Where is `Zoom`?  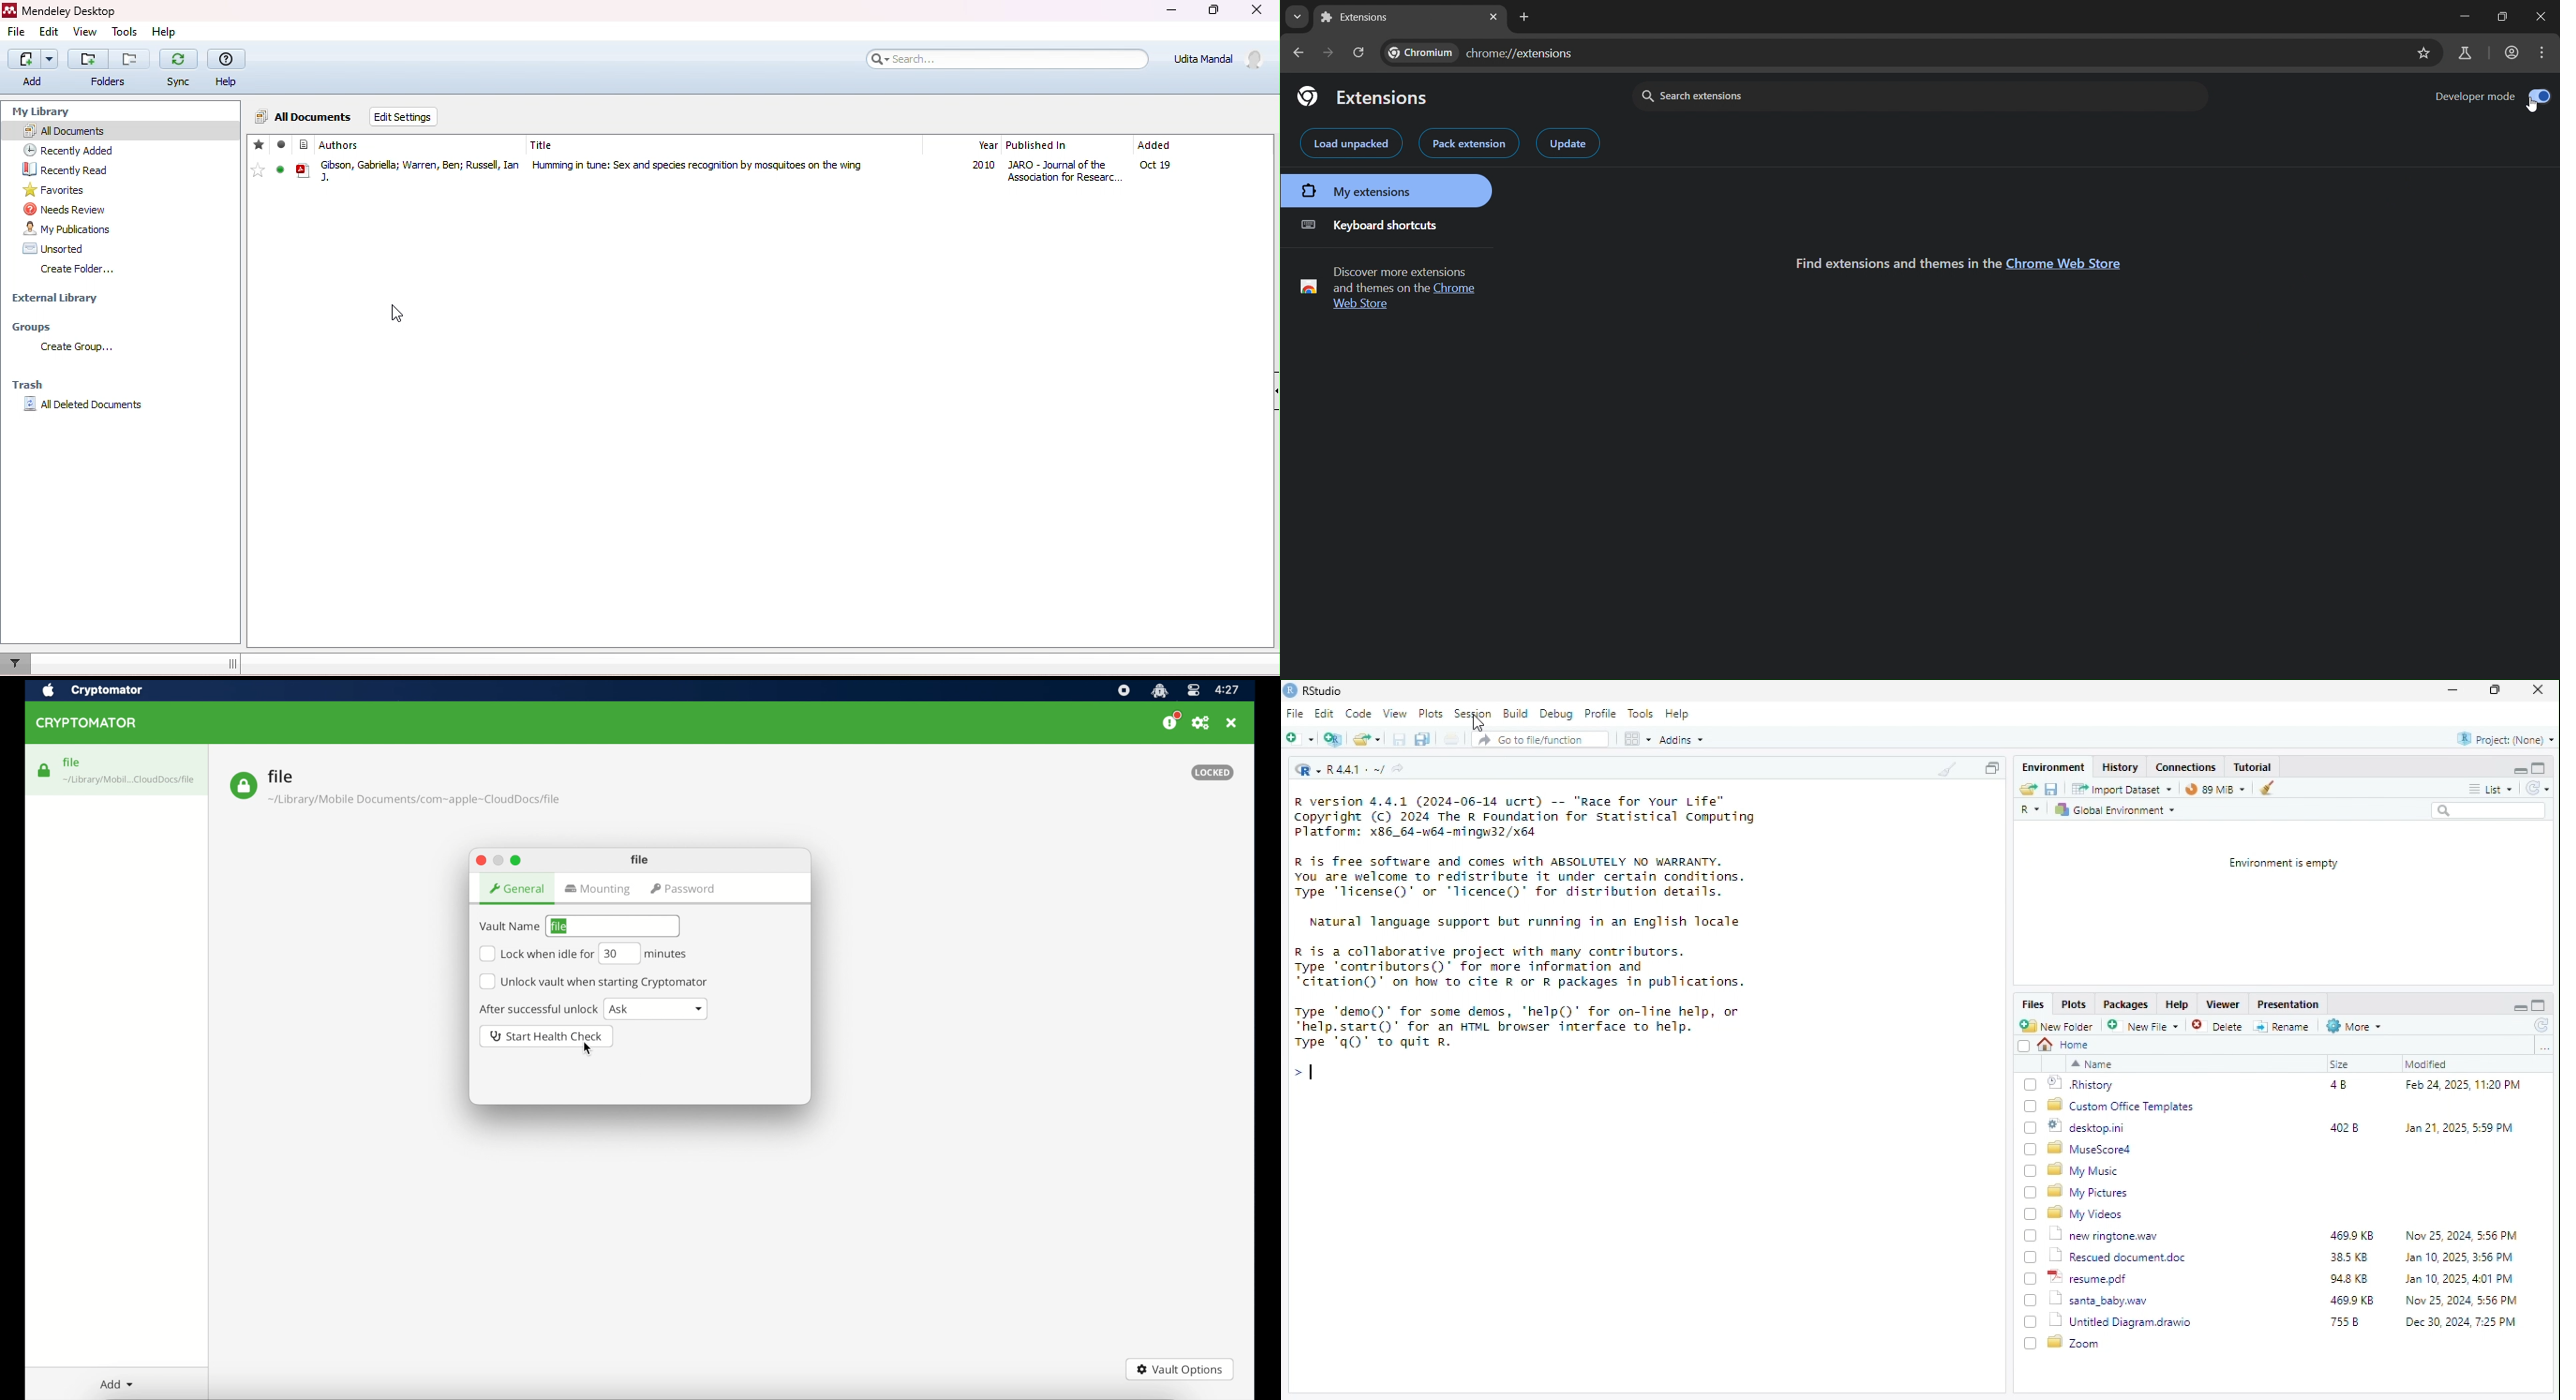
Zoom is located at coordinates (2075, 1342).